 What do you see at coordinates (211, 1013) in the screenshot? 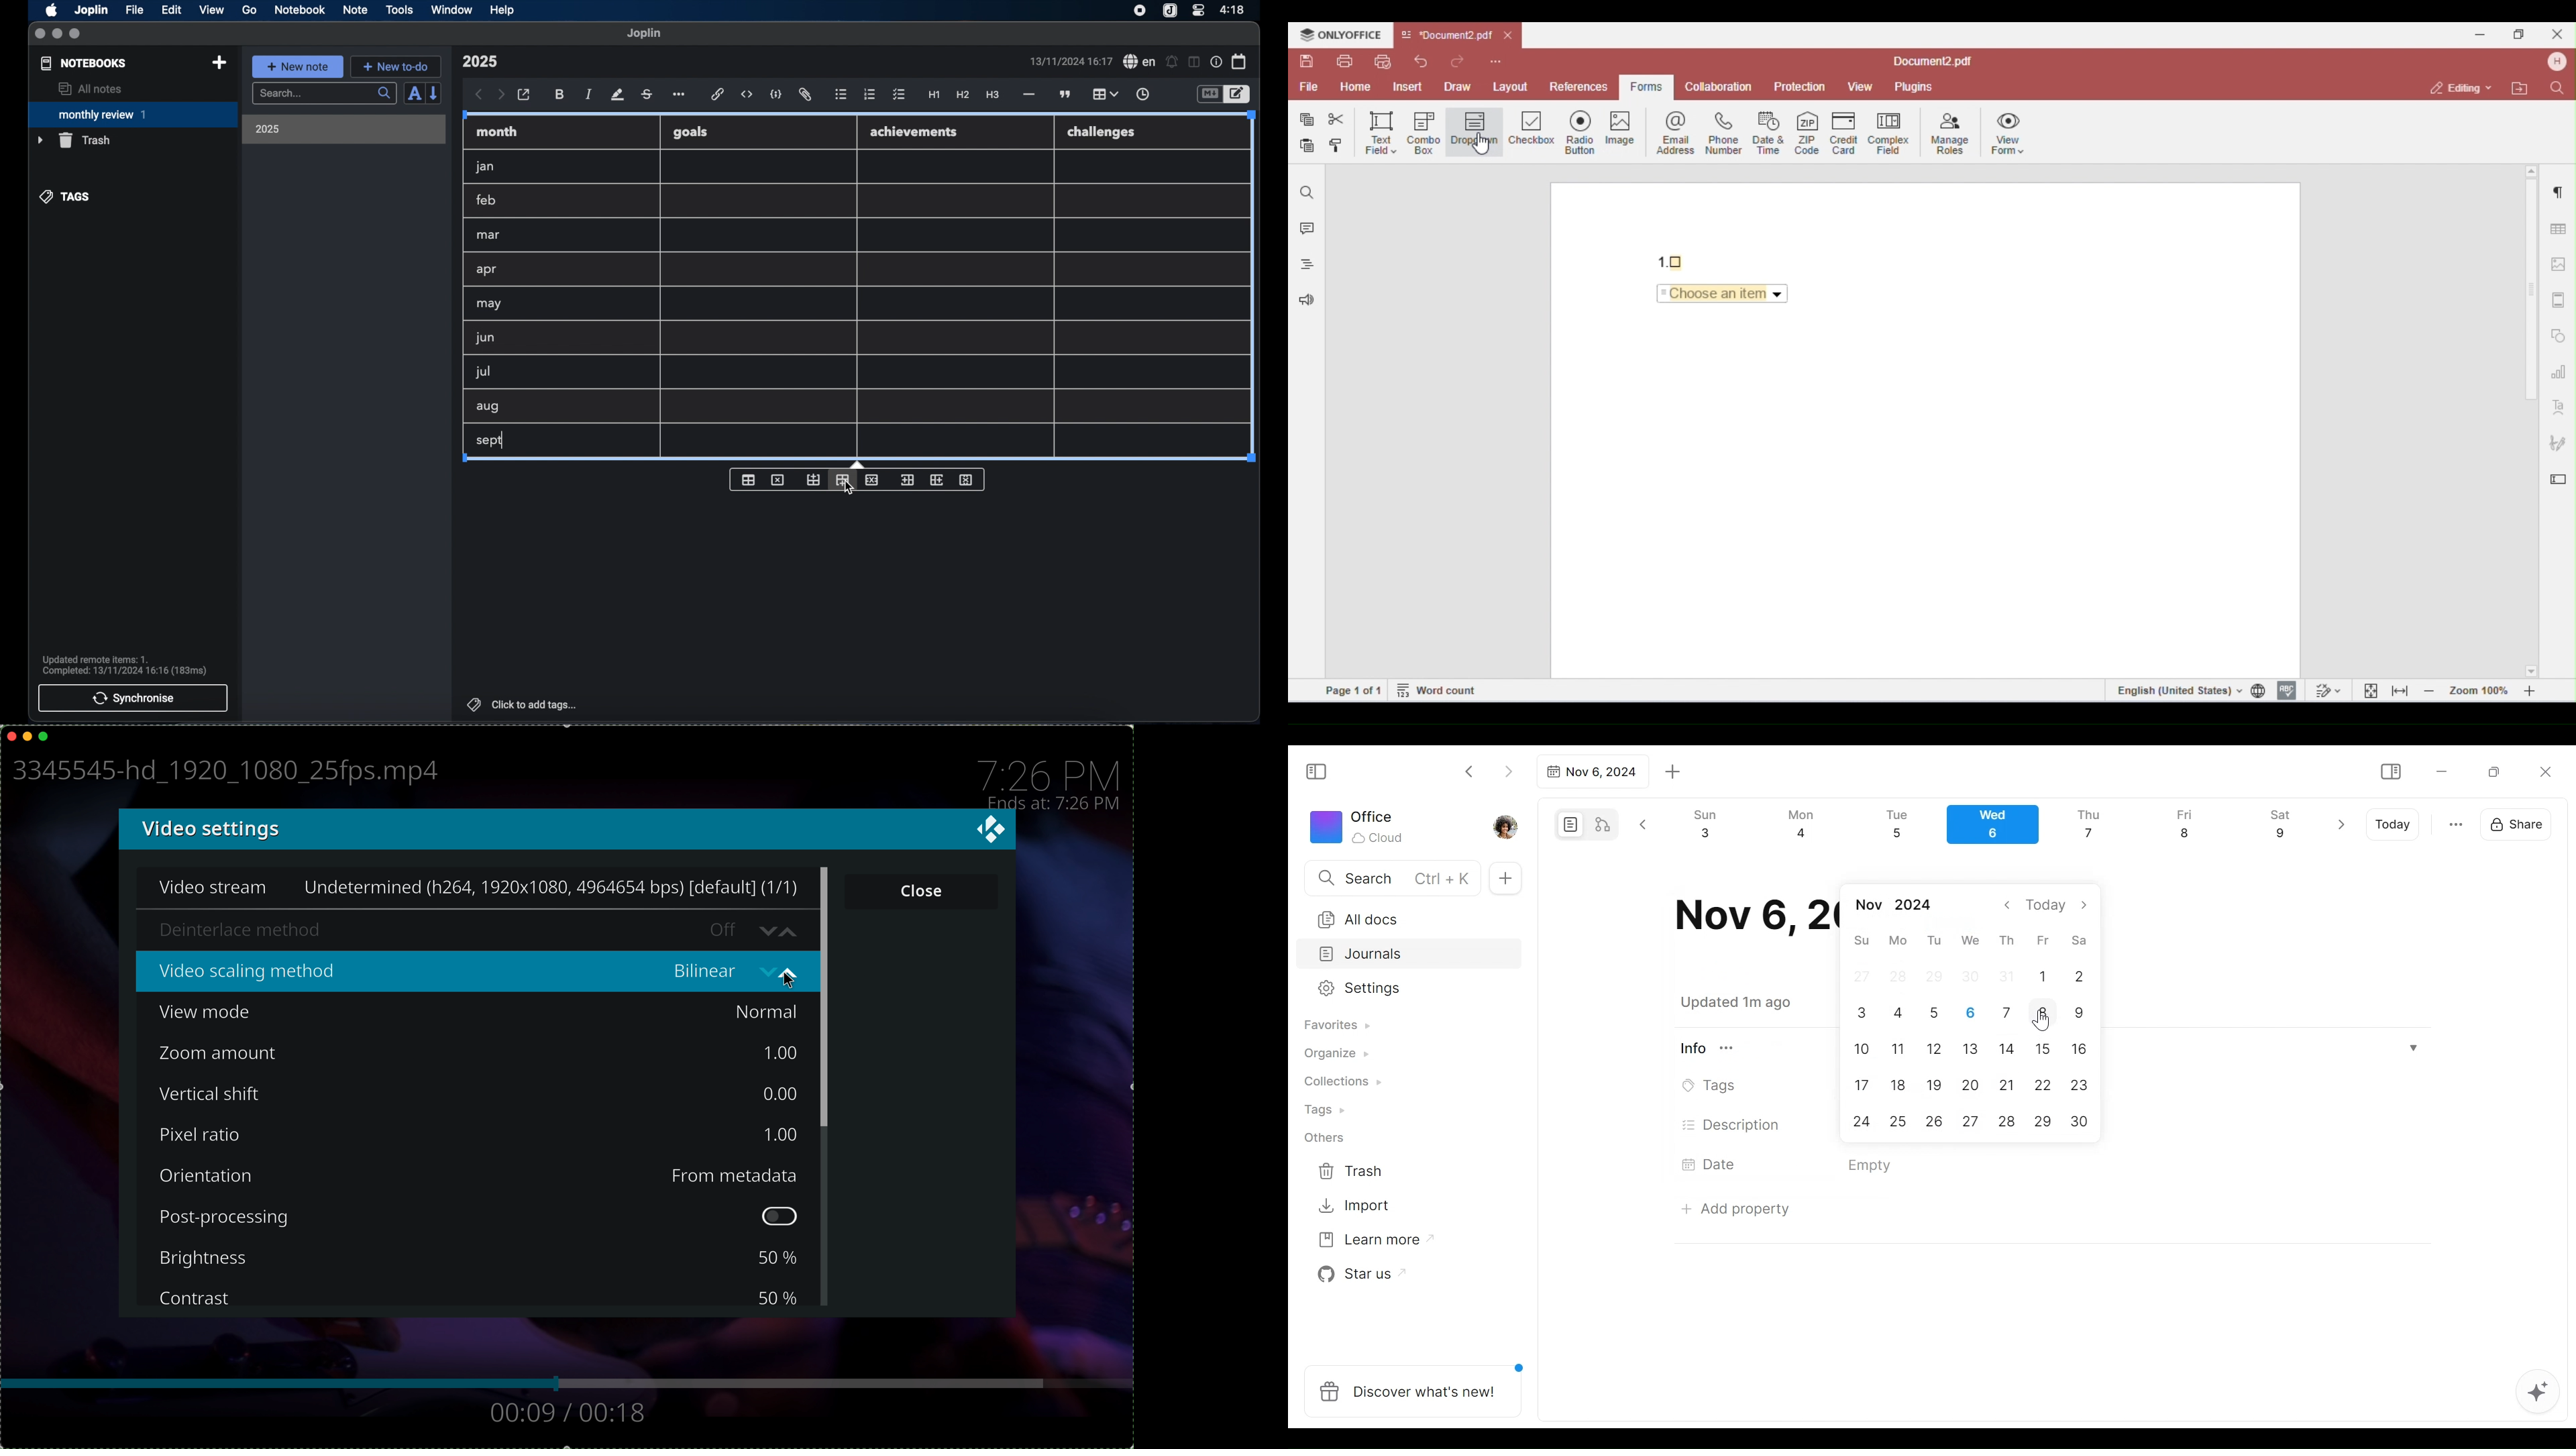
I see `view mode` at bounding box center [211, 1013].